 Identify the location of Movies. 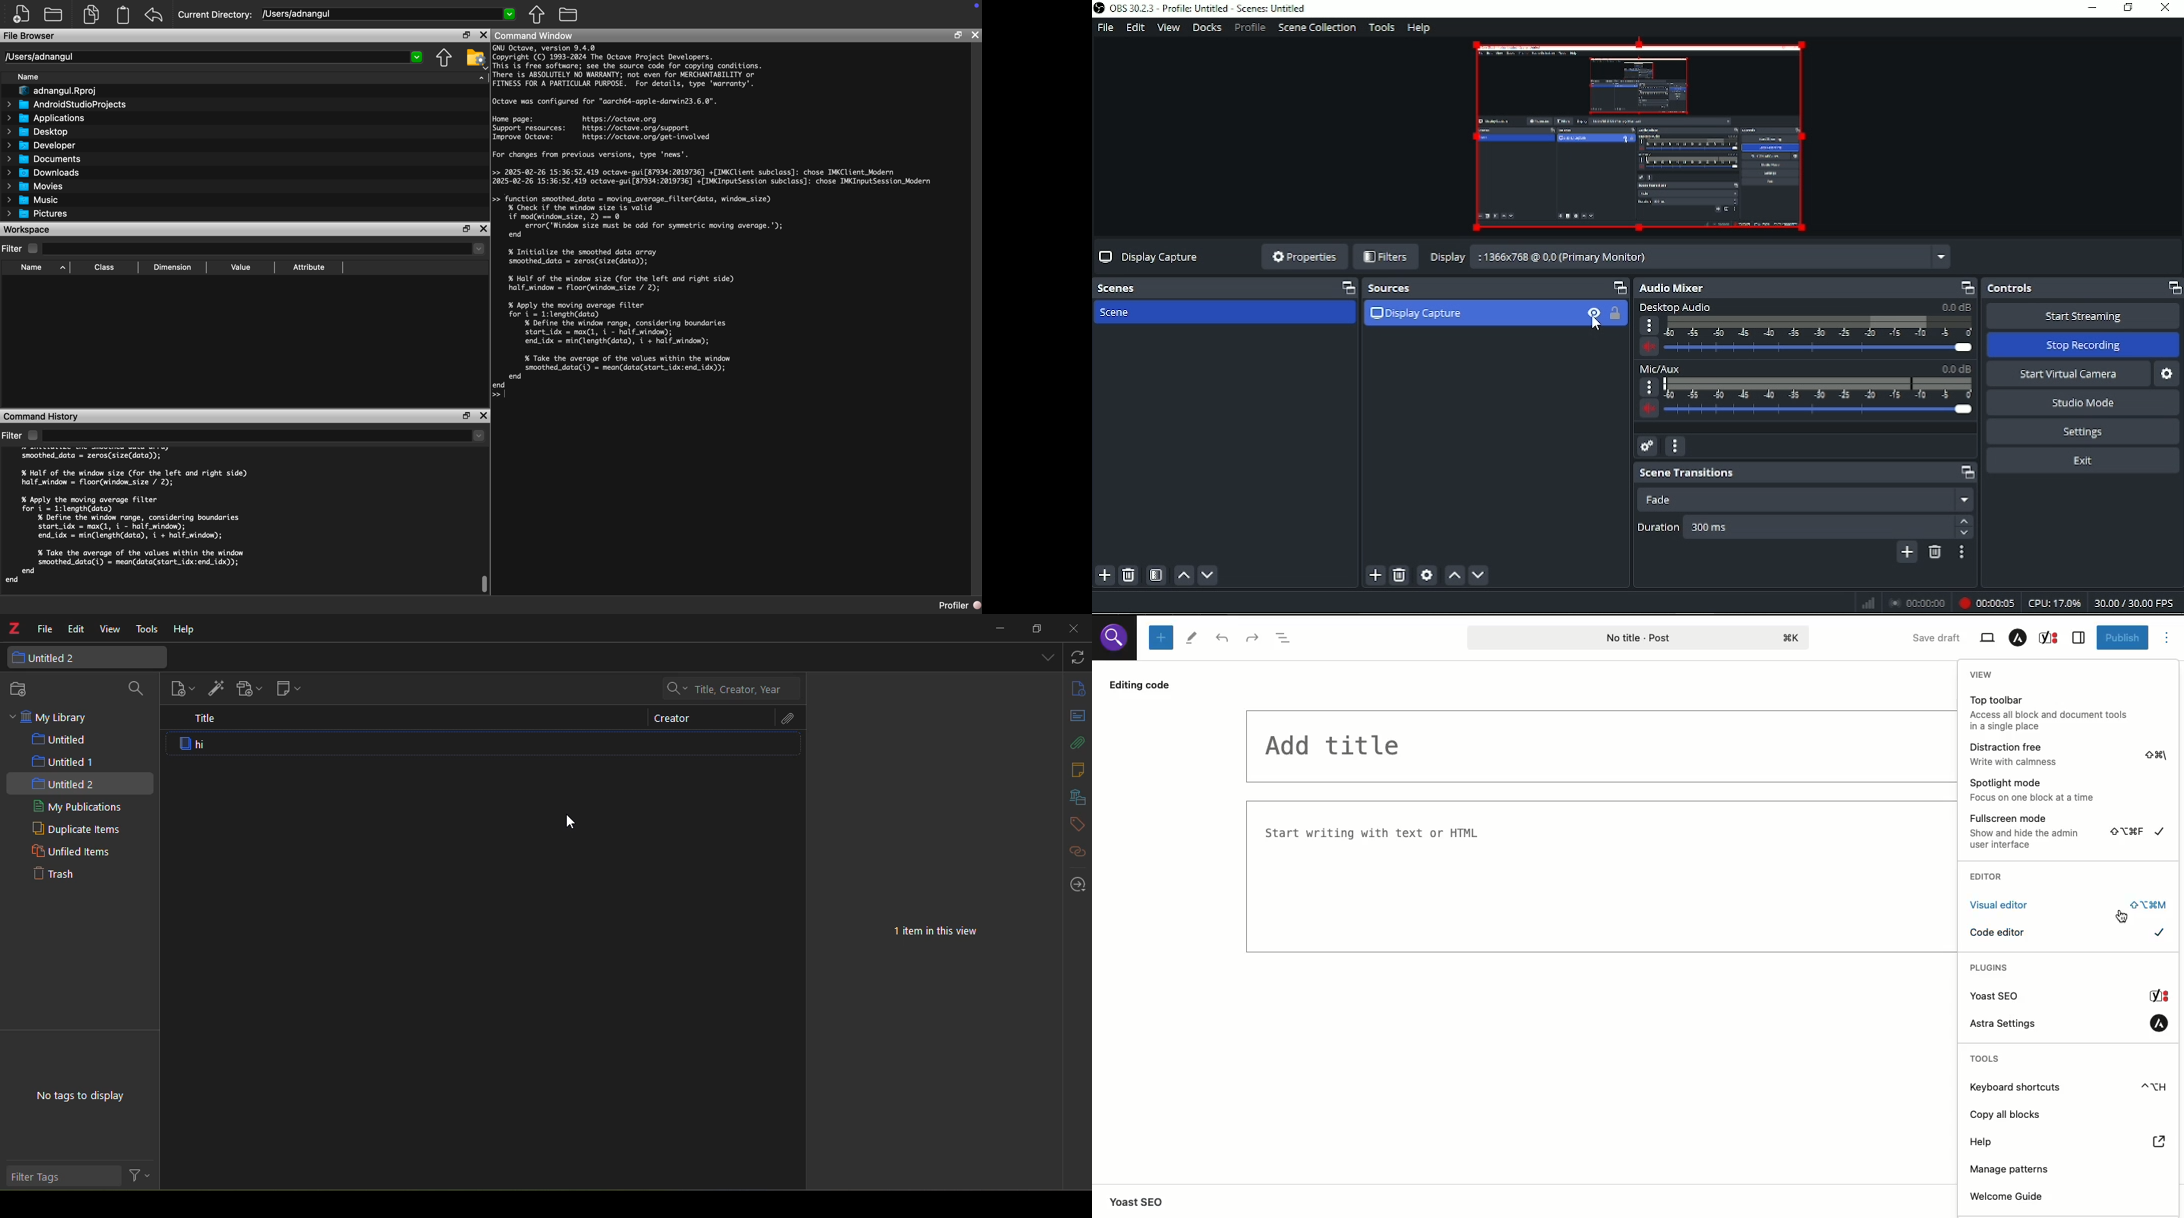
(35, 187).